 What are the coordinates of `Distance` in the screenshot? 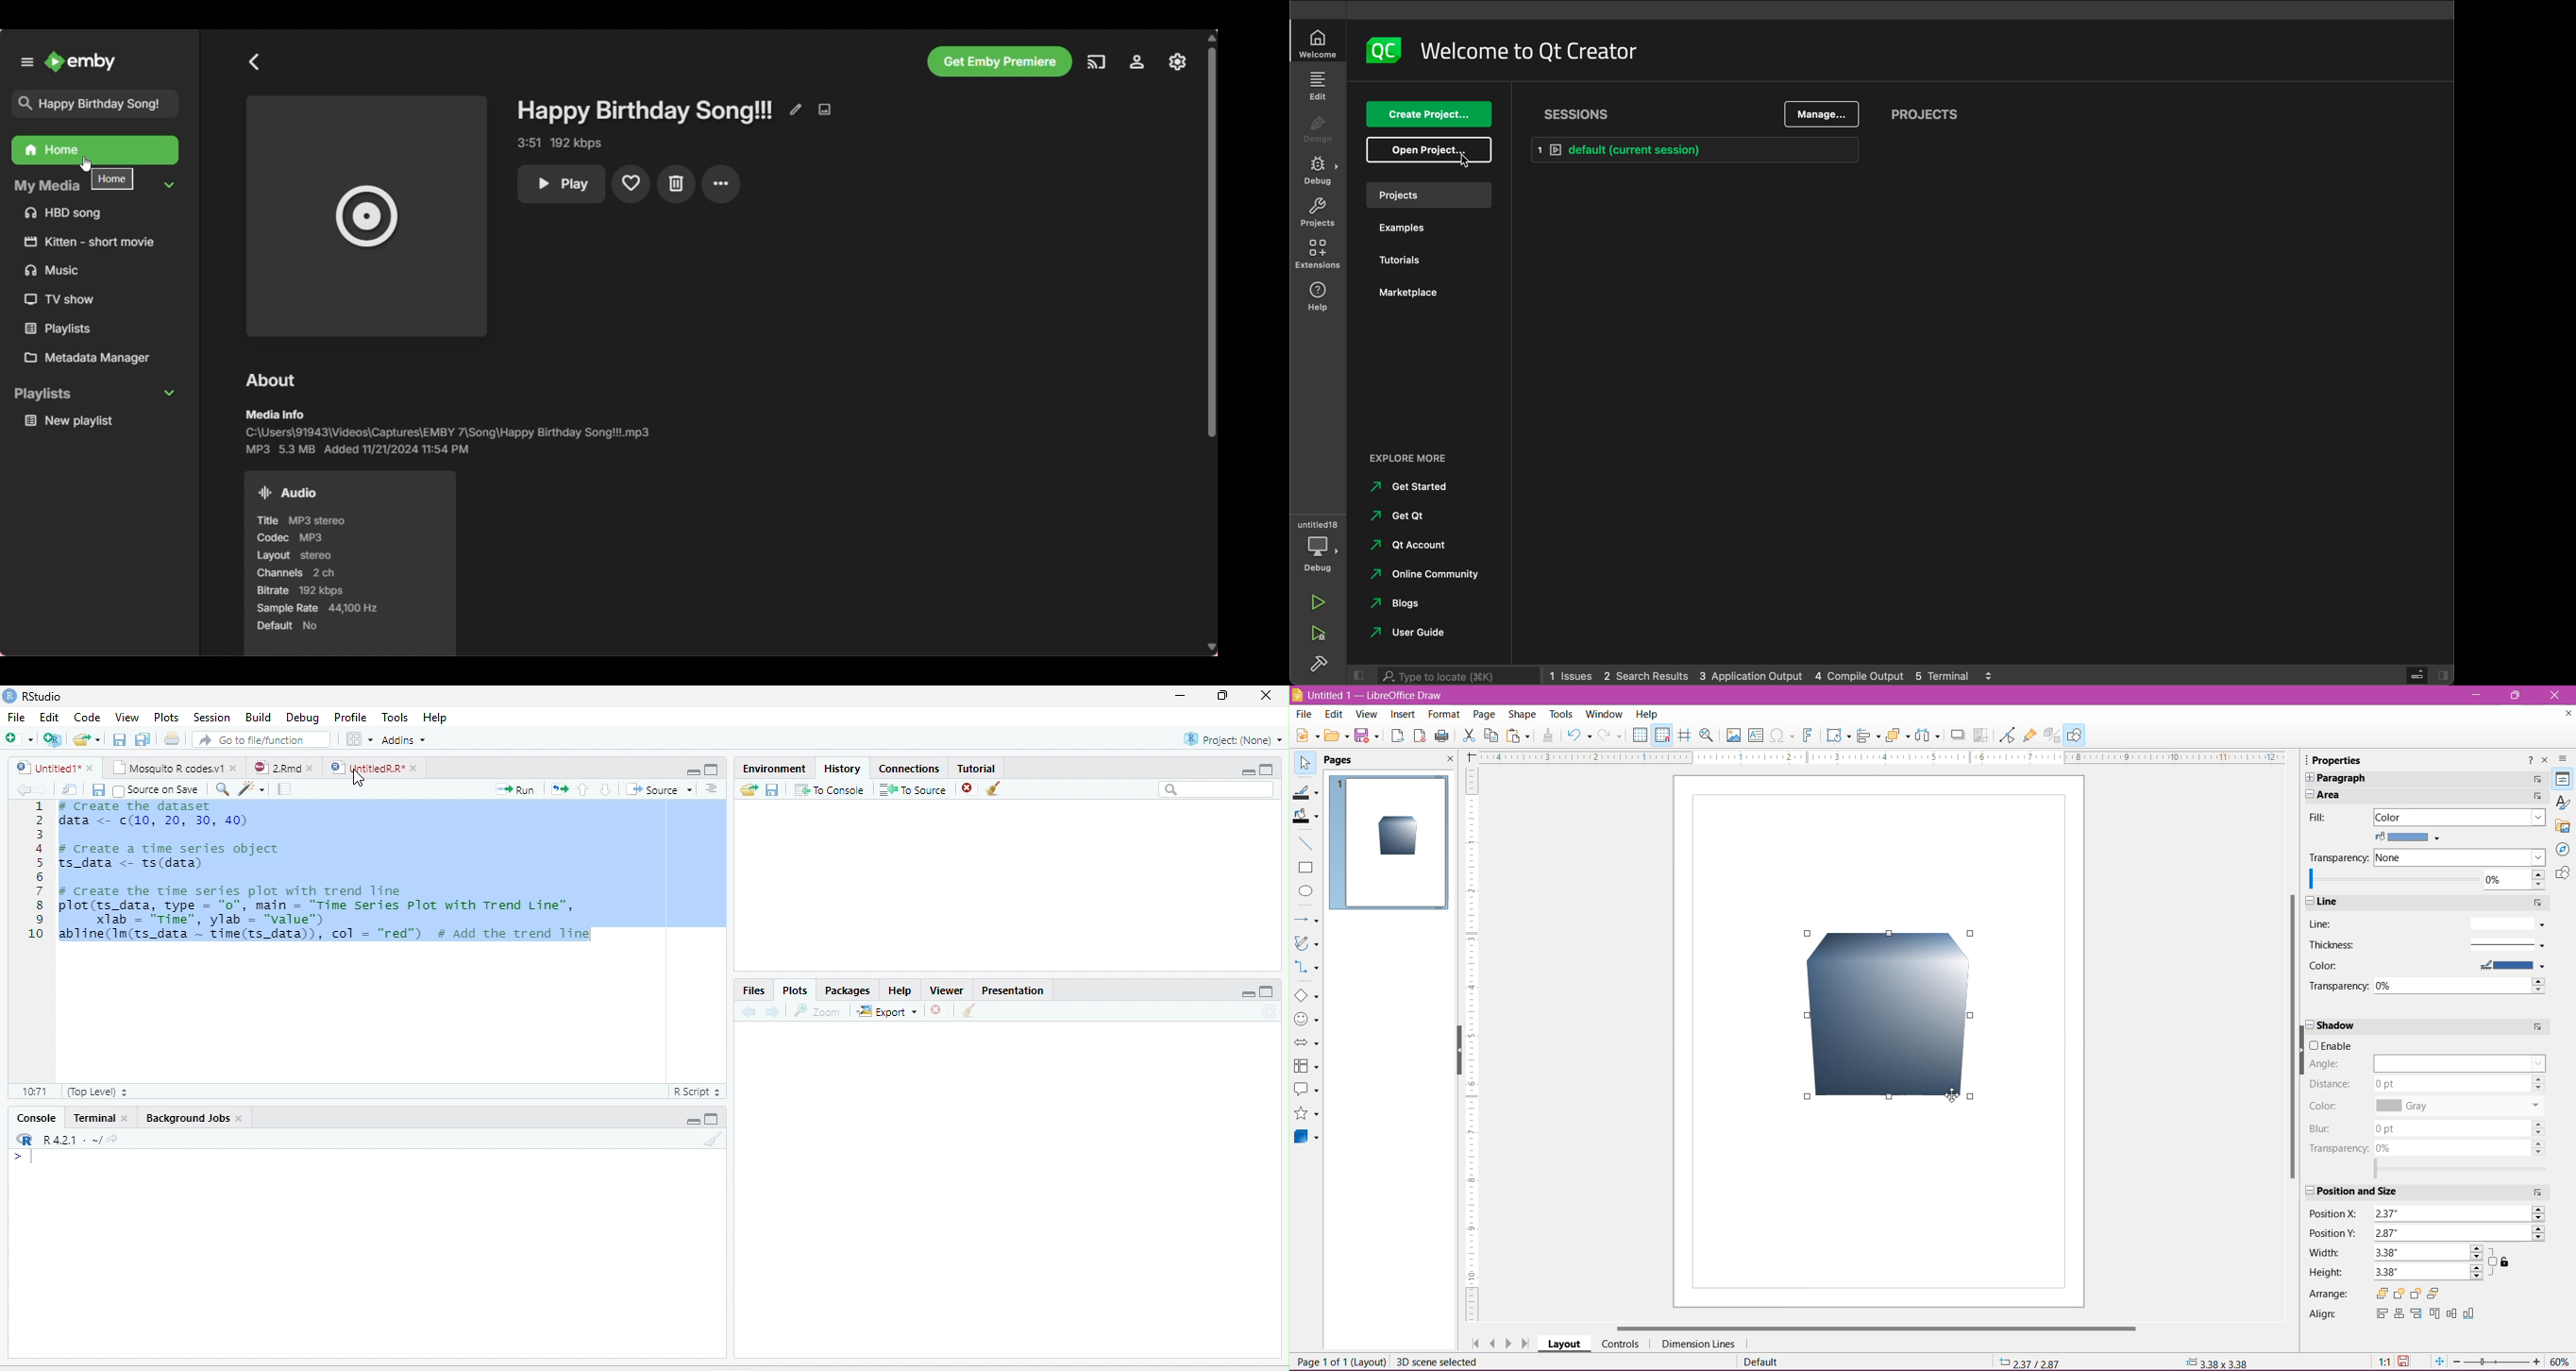 It's located at (2331, 1084).